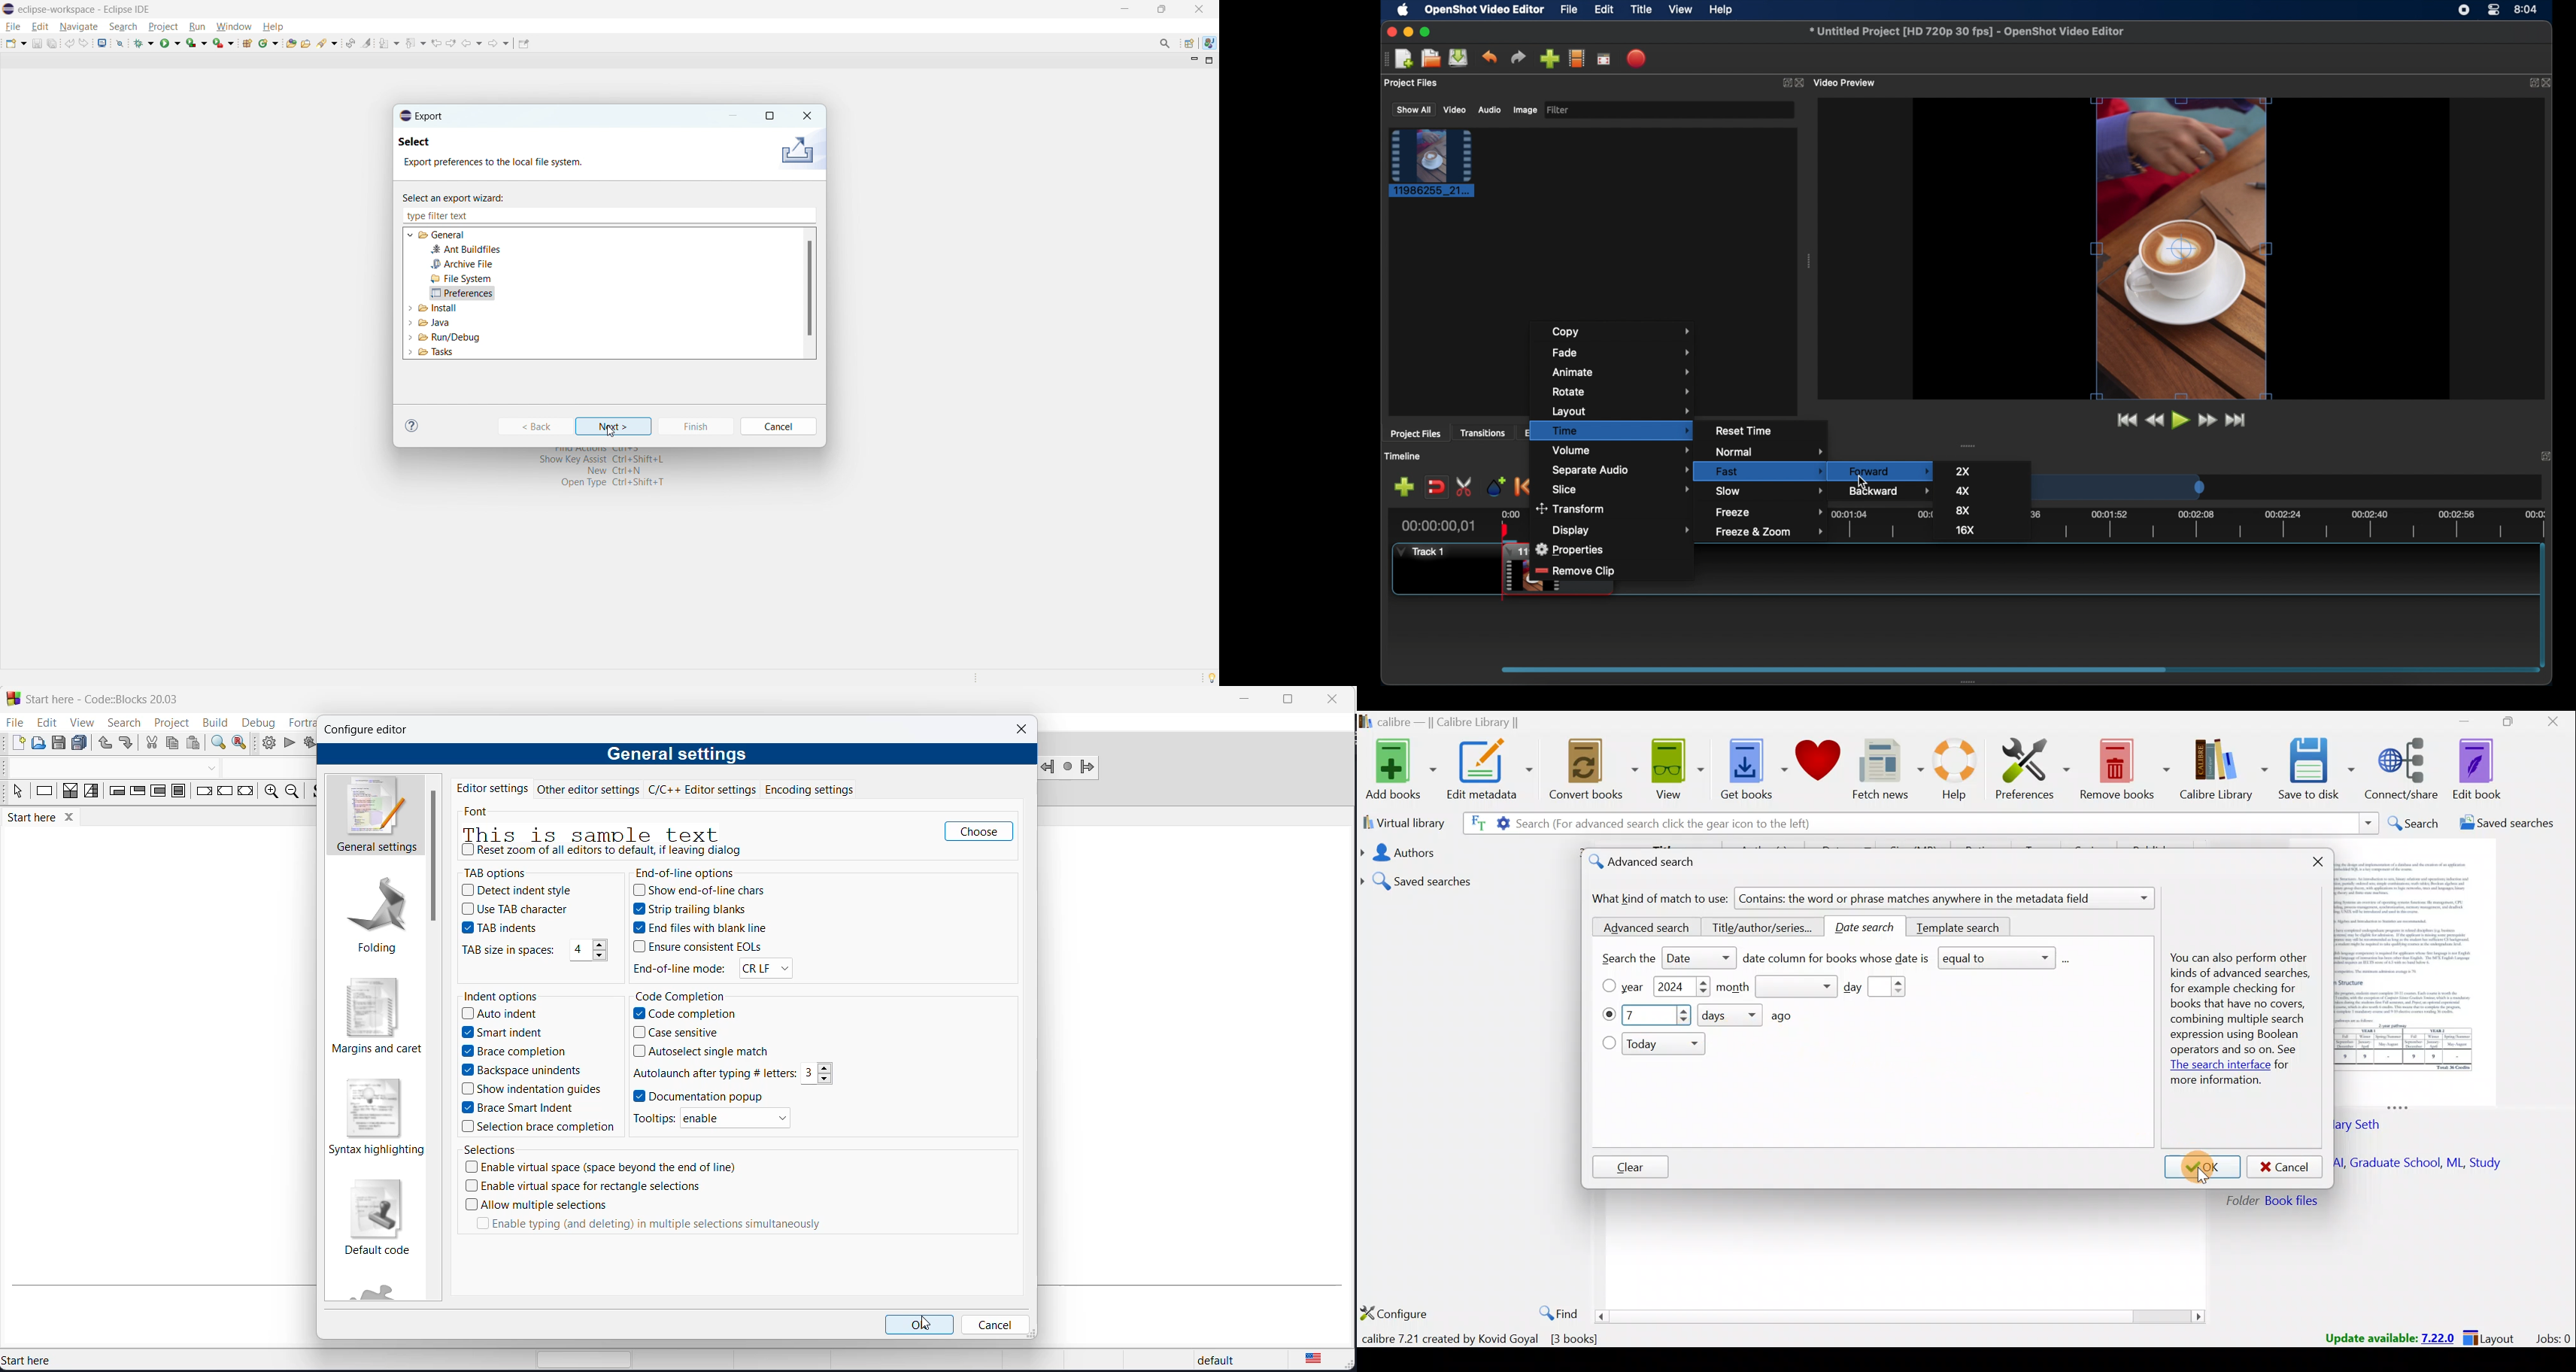 This screenshot has height=1372, width=2576. What do you see at coordinates (462, 264) in the screenshot?
I see `archive file` at bounding box center [462, 264].